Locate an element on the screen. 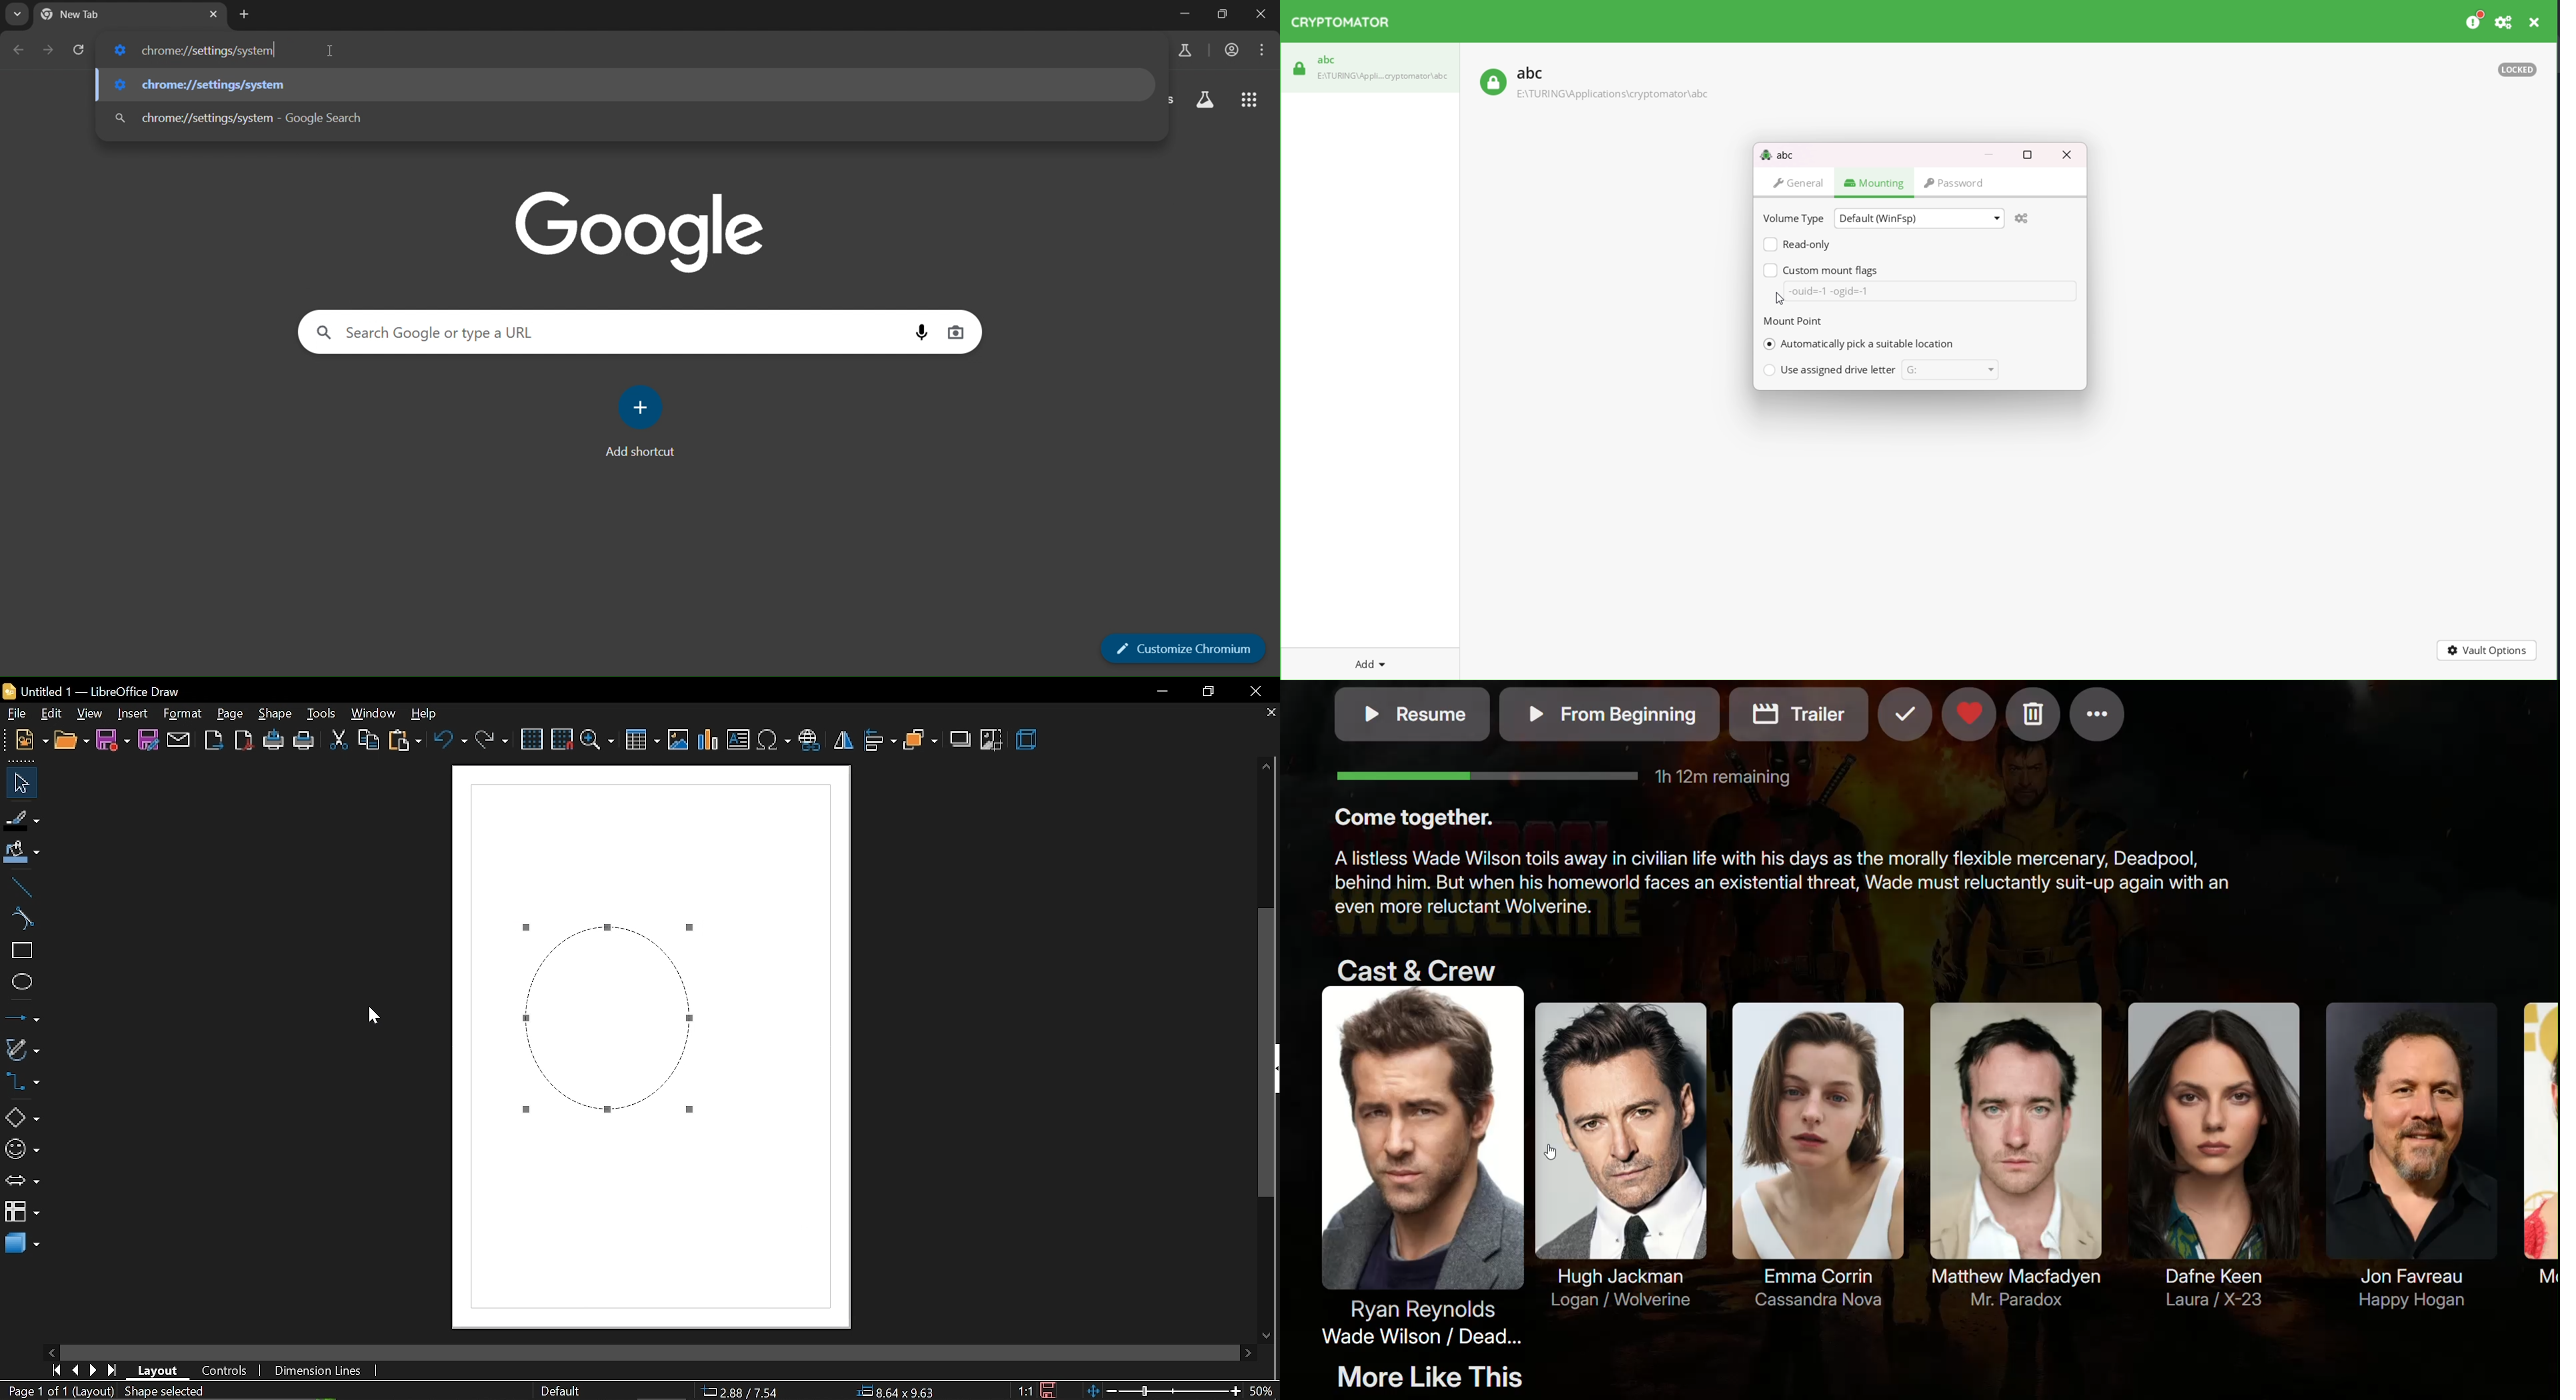  tools is located at coordinates (322, 714).